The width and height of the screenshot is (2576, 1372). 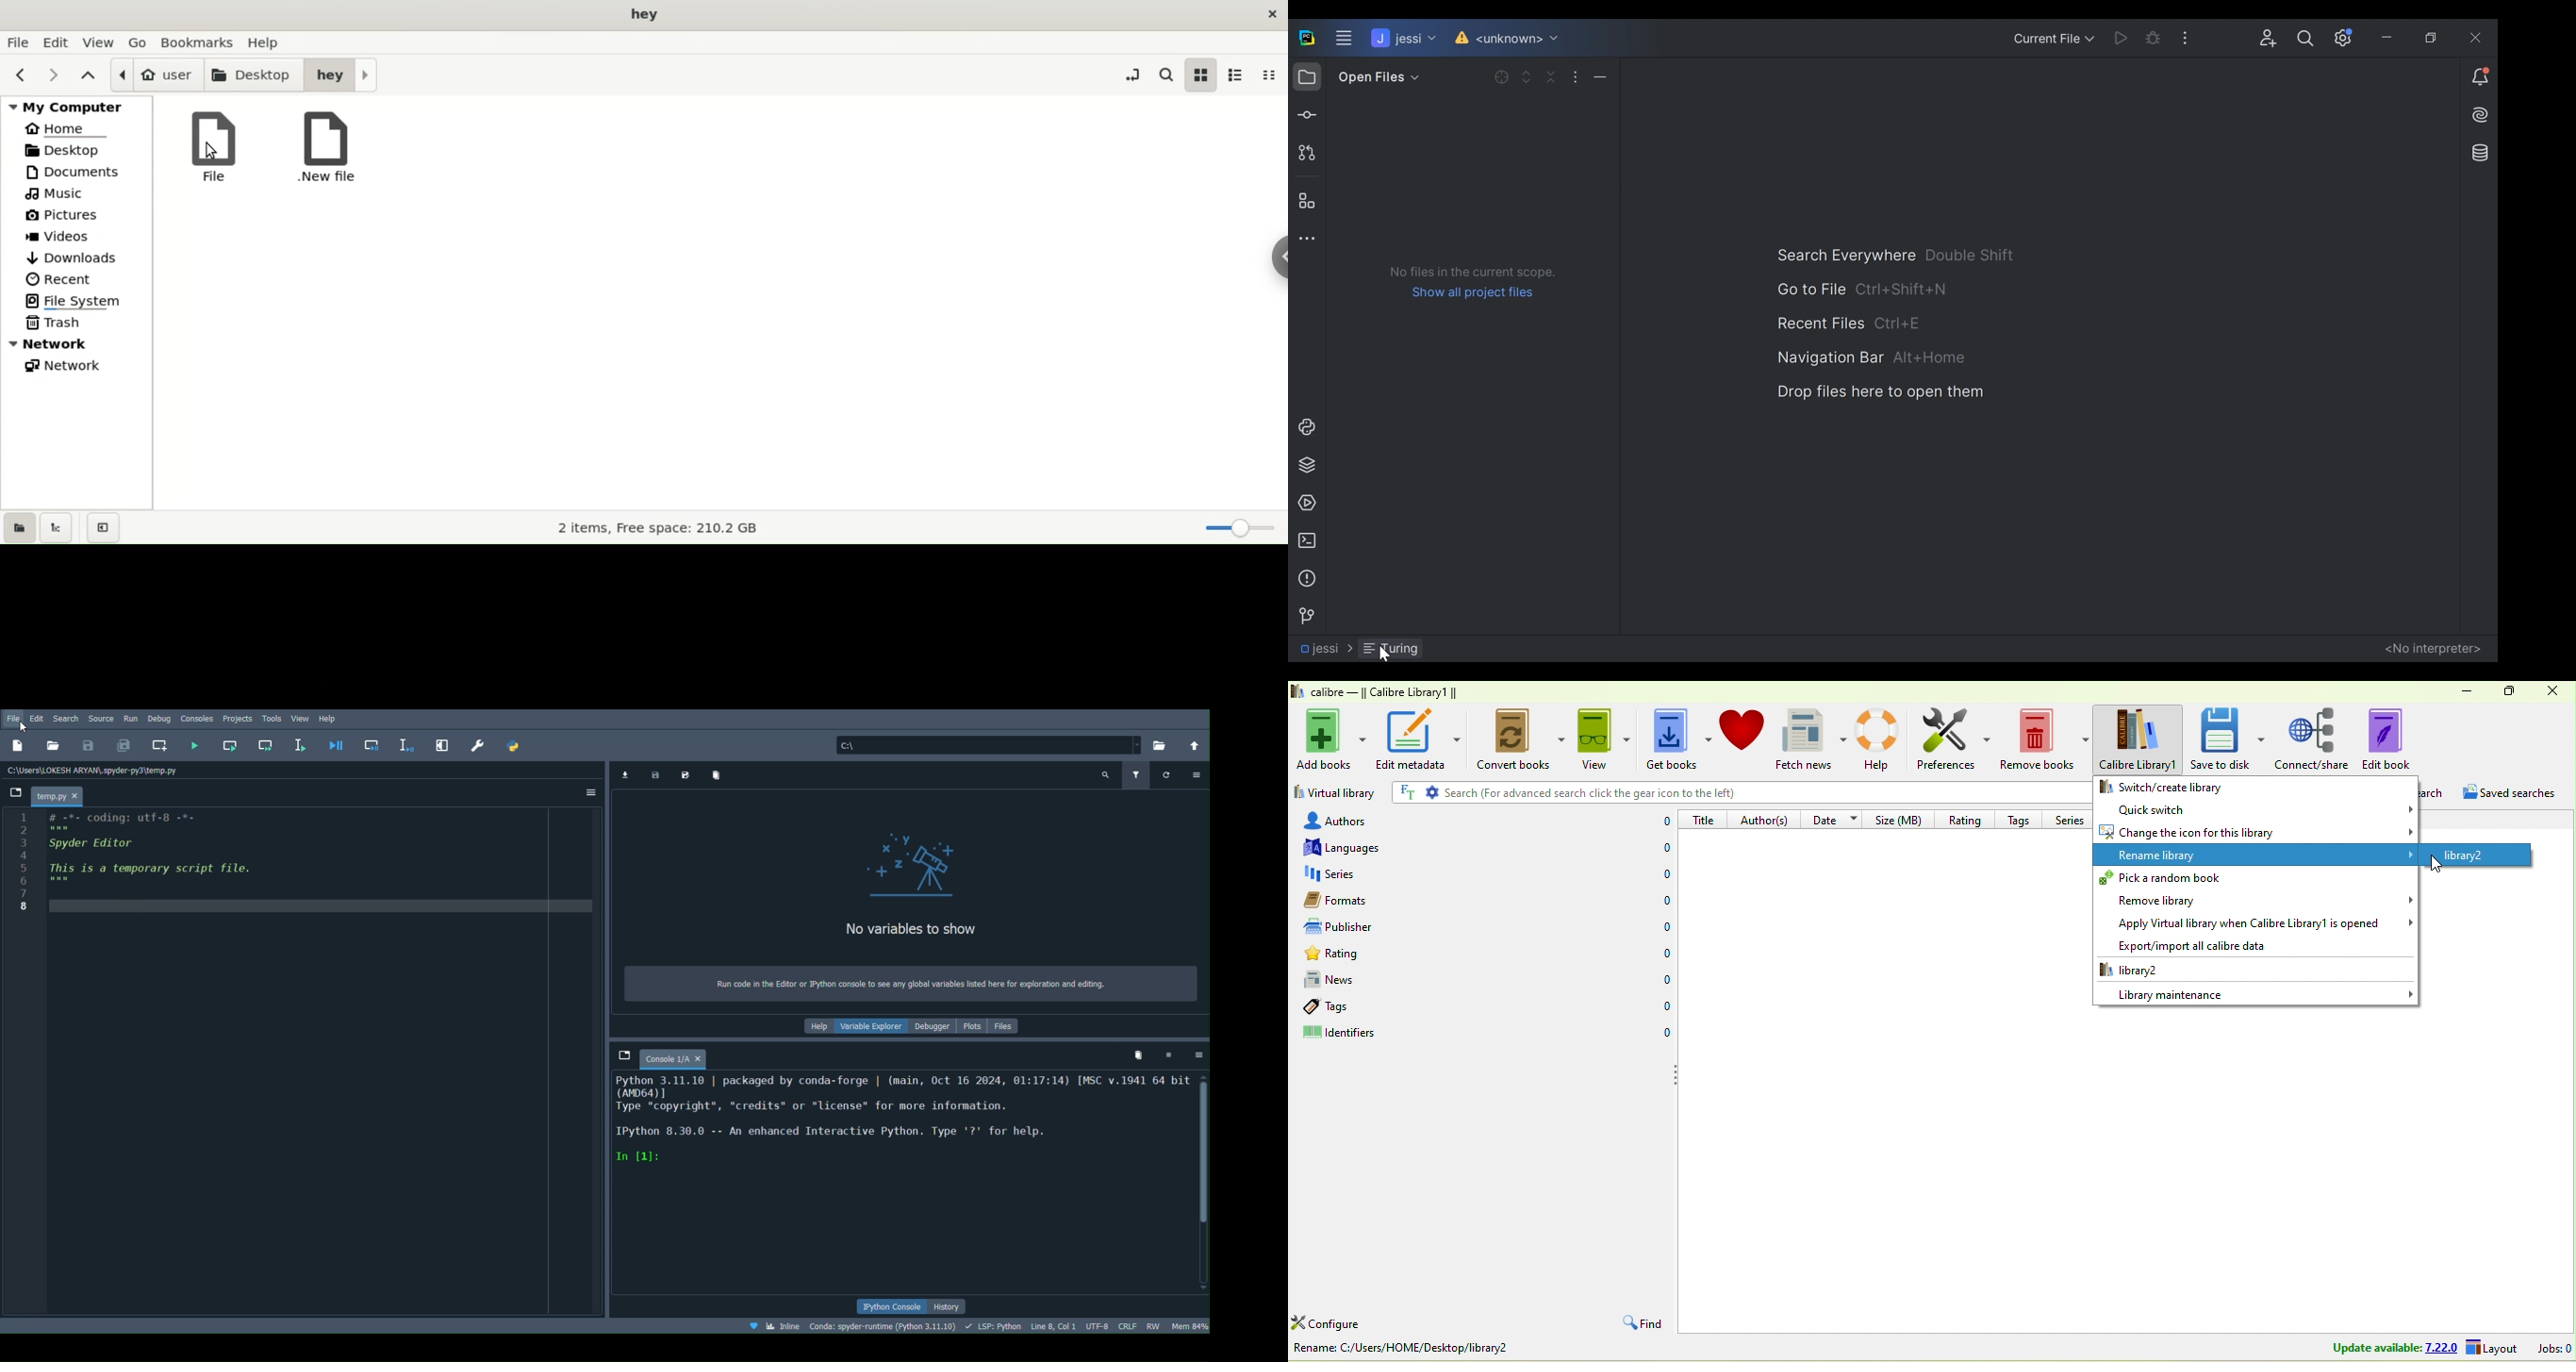 What do you see at coordinates (623, 1052) in the screenshot?
I see `Browse tabs` at bounding box center [623, 1052].